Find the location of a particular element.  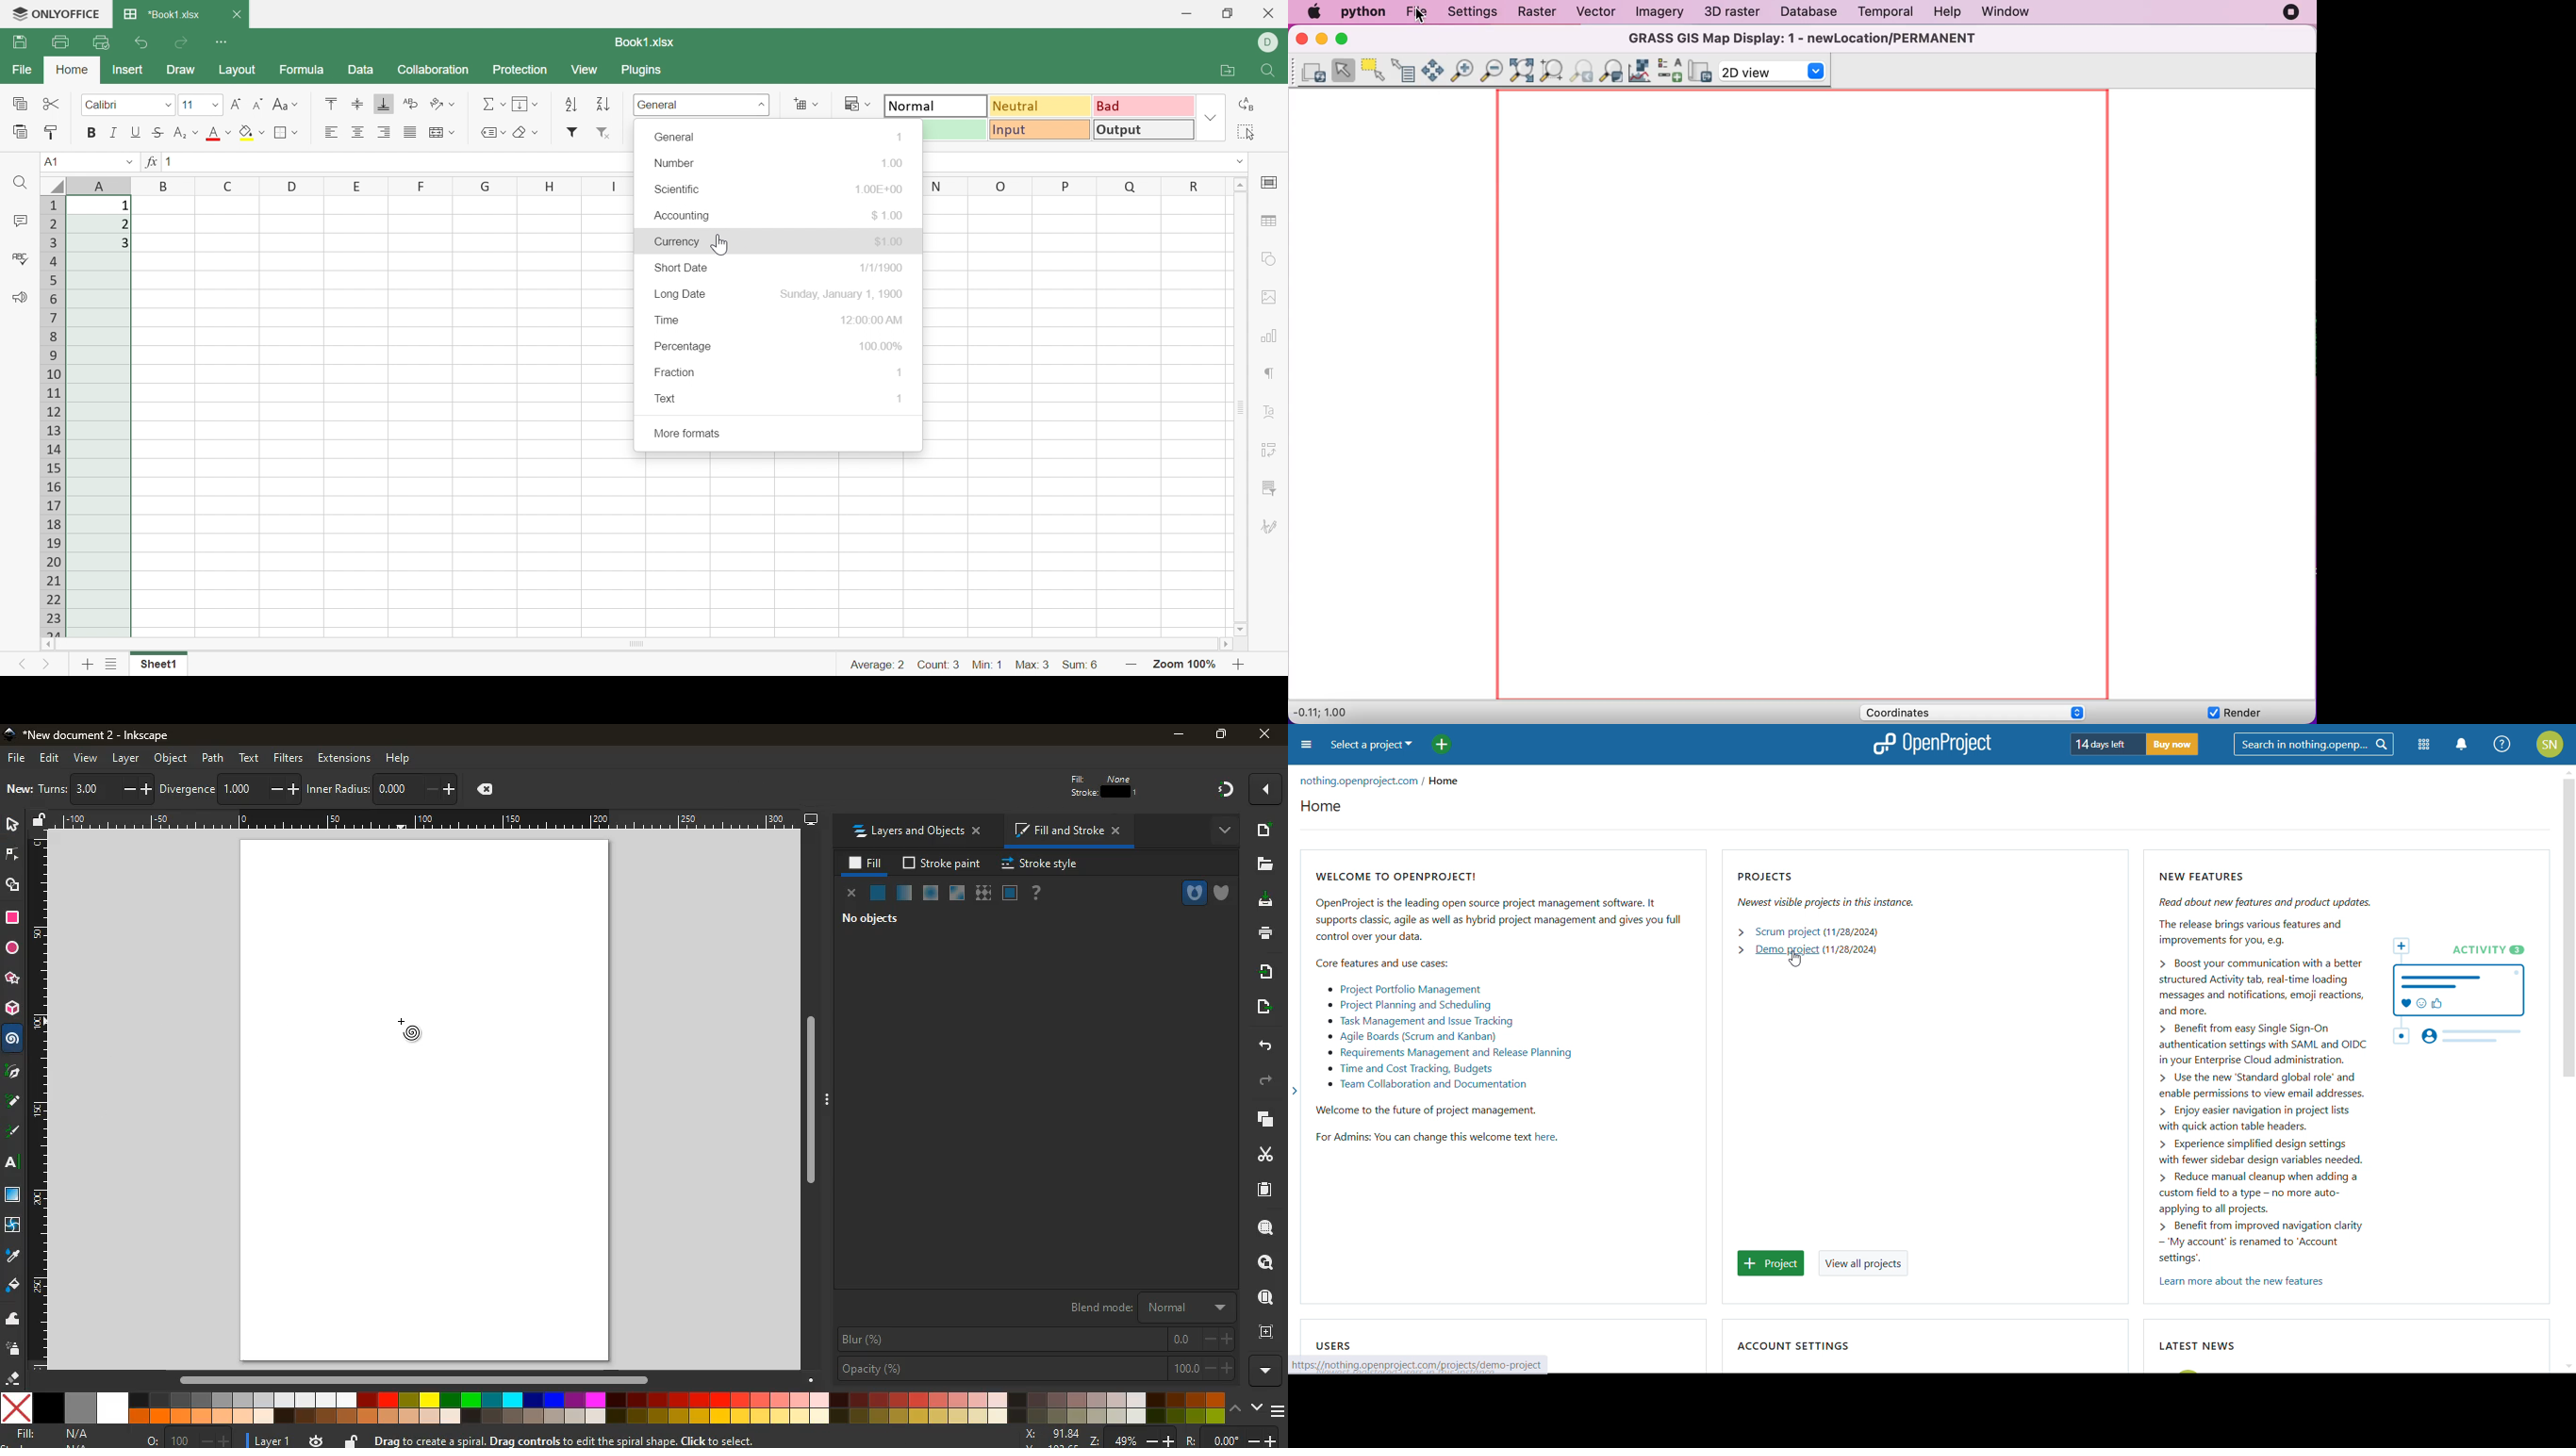

Scroll right is located at coordinates (1228, 646).